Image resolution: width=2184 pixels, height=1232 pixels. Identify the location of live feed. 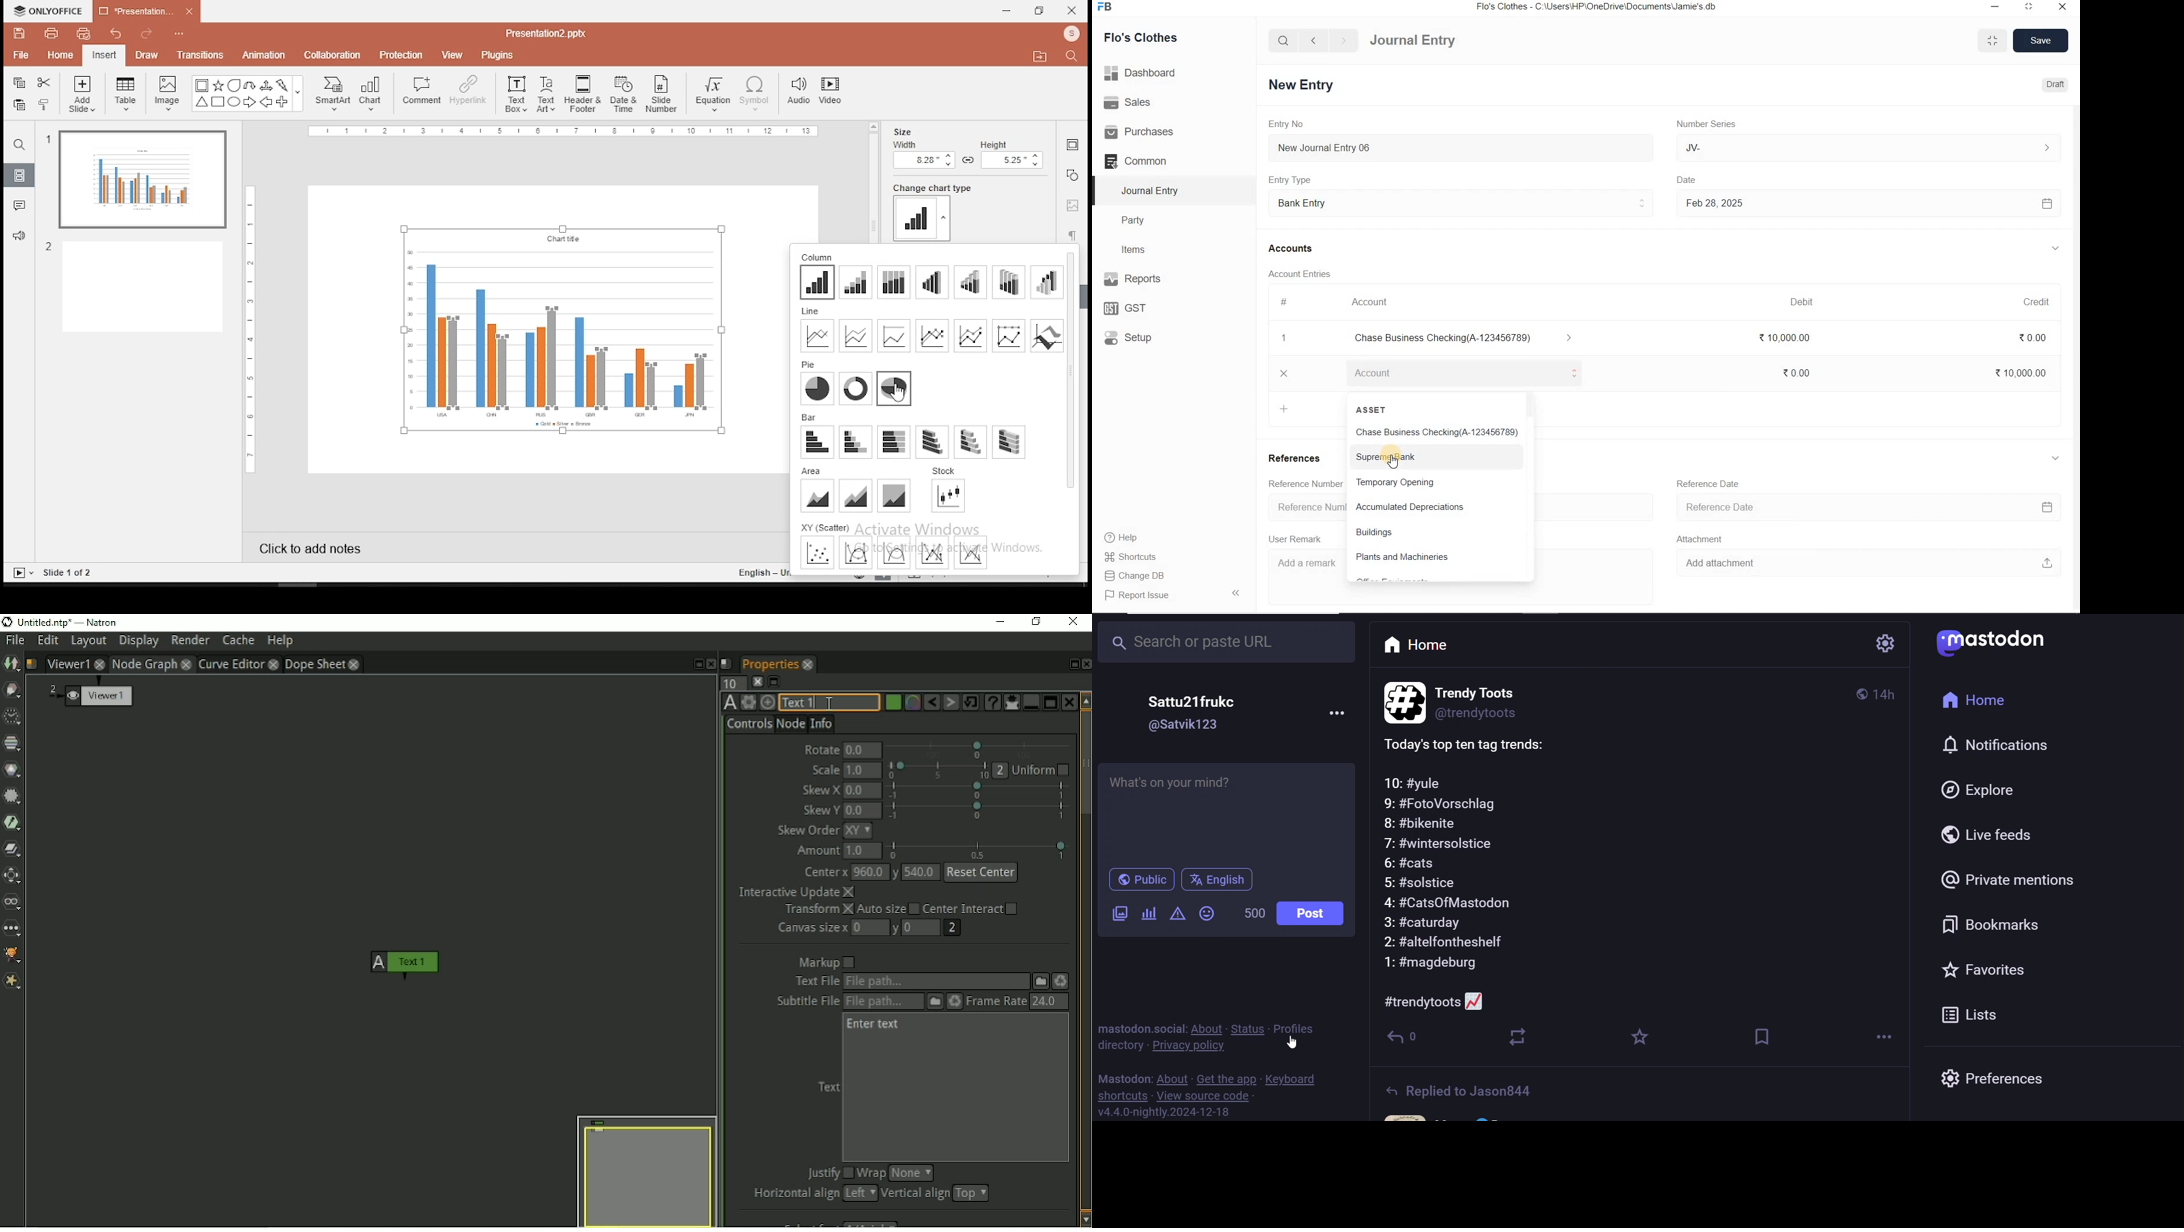
(1991, 837).